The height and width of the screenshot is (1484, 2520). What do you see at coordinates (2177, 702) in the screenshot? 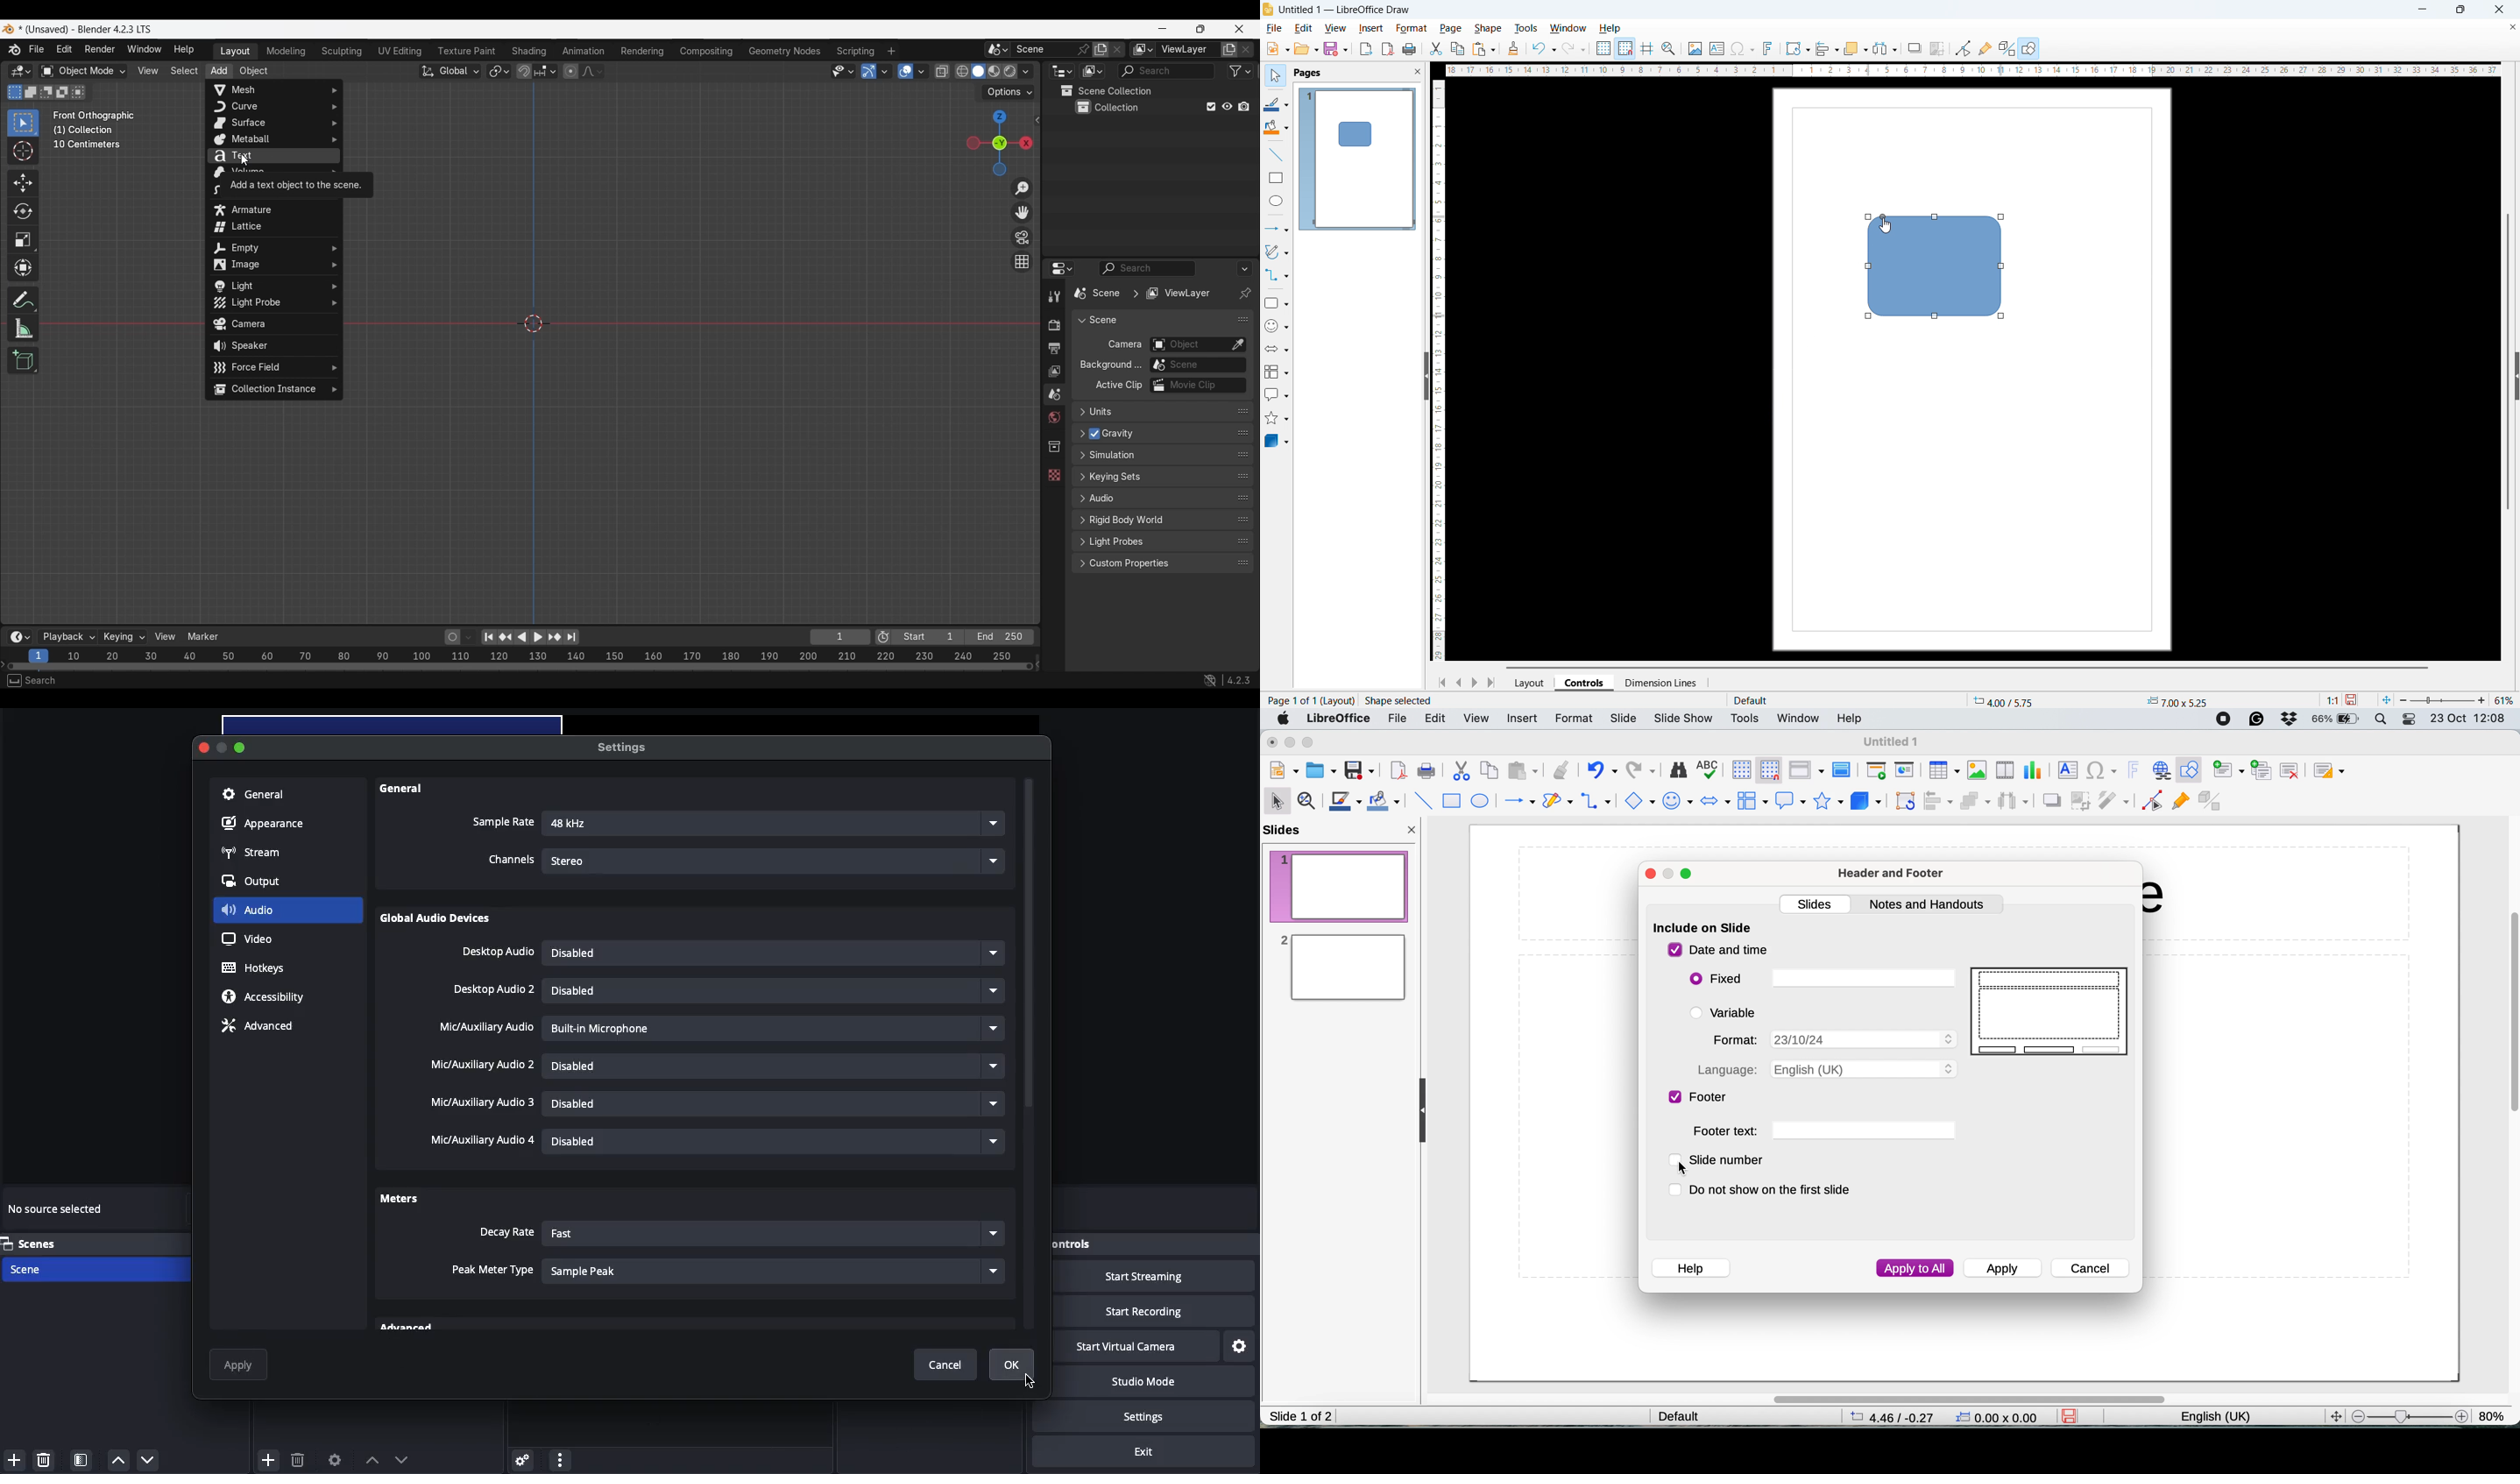
I see `7.00x5.25` at bounding box center [2177, 702].